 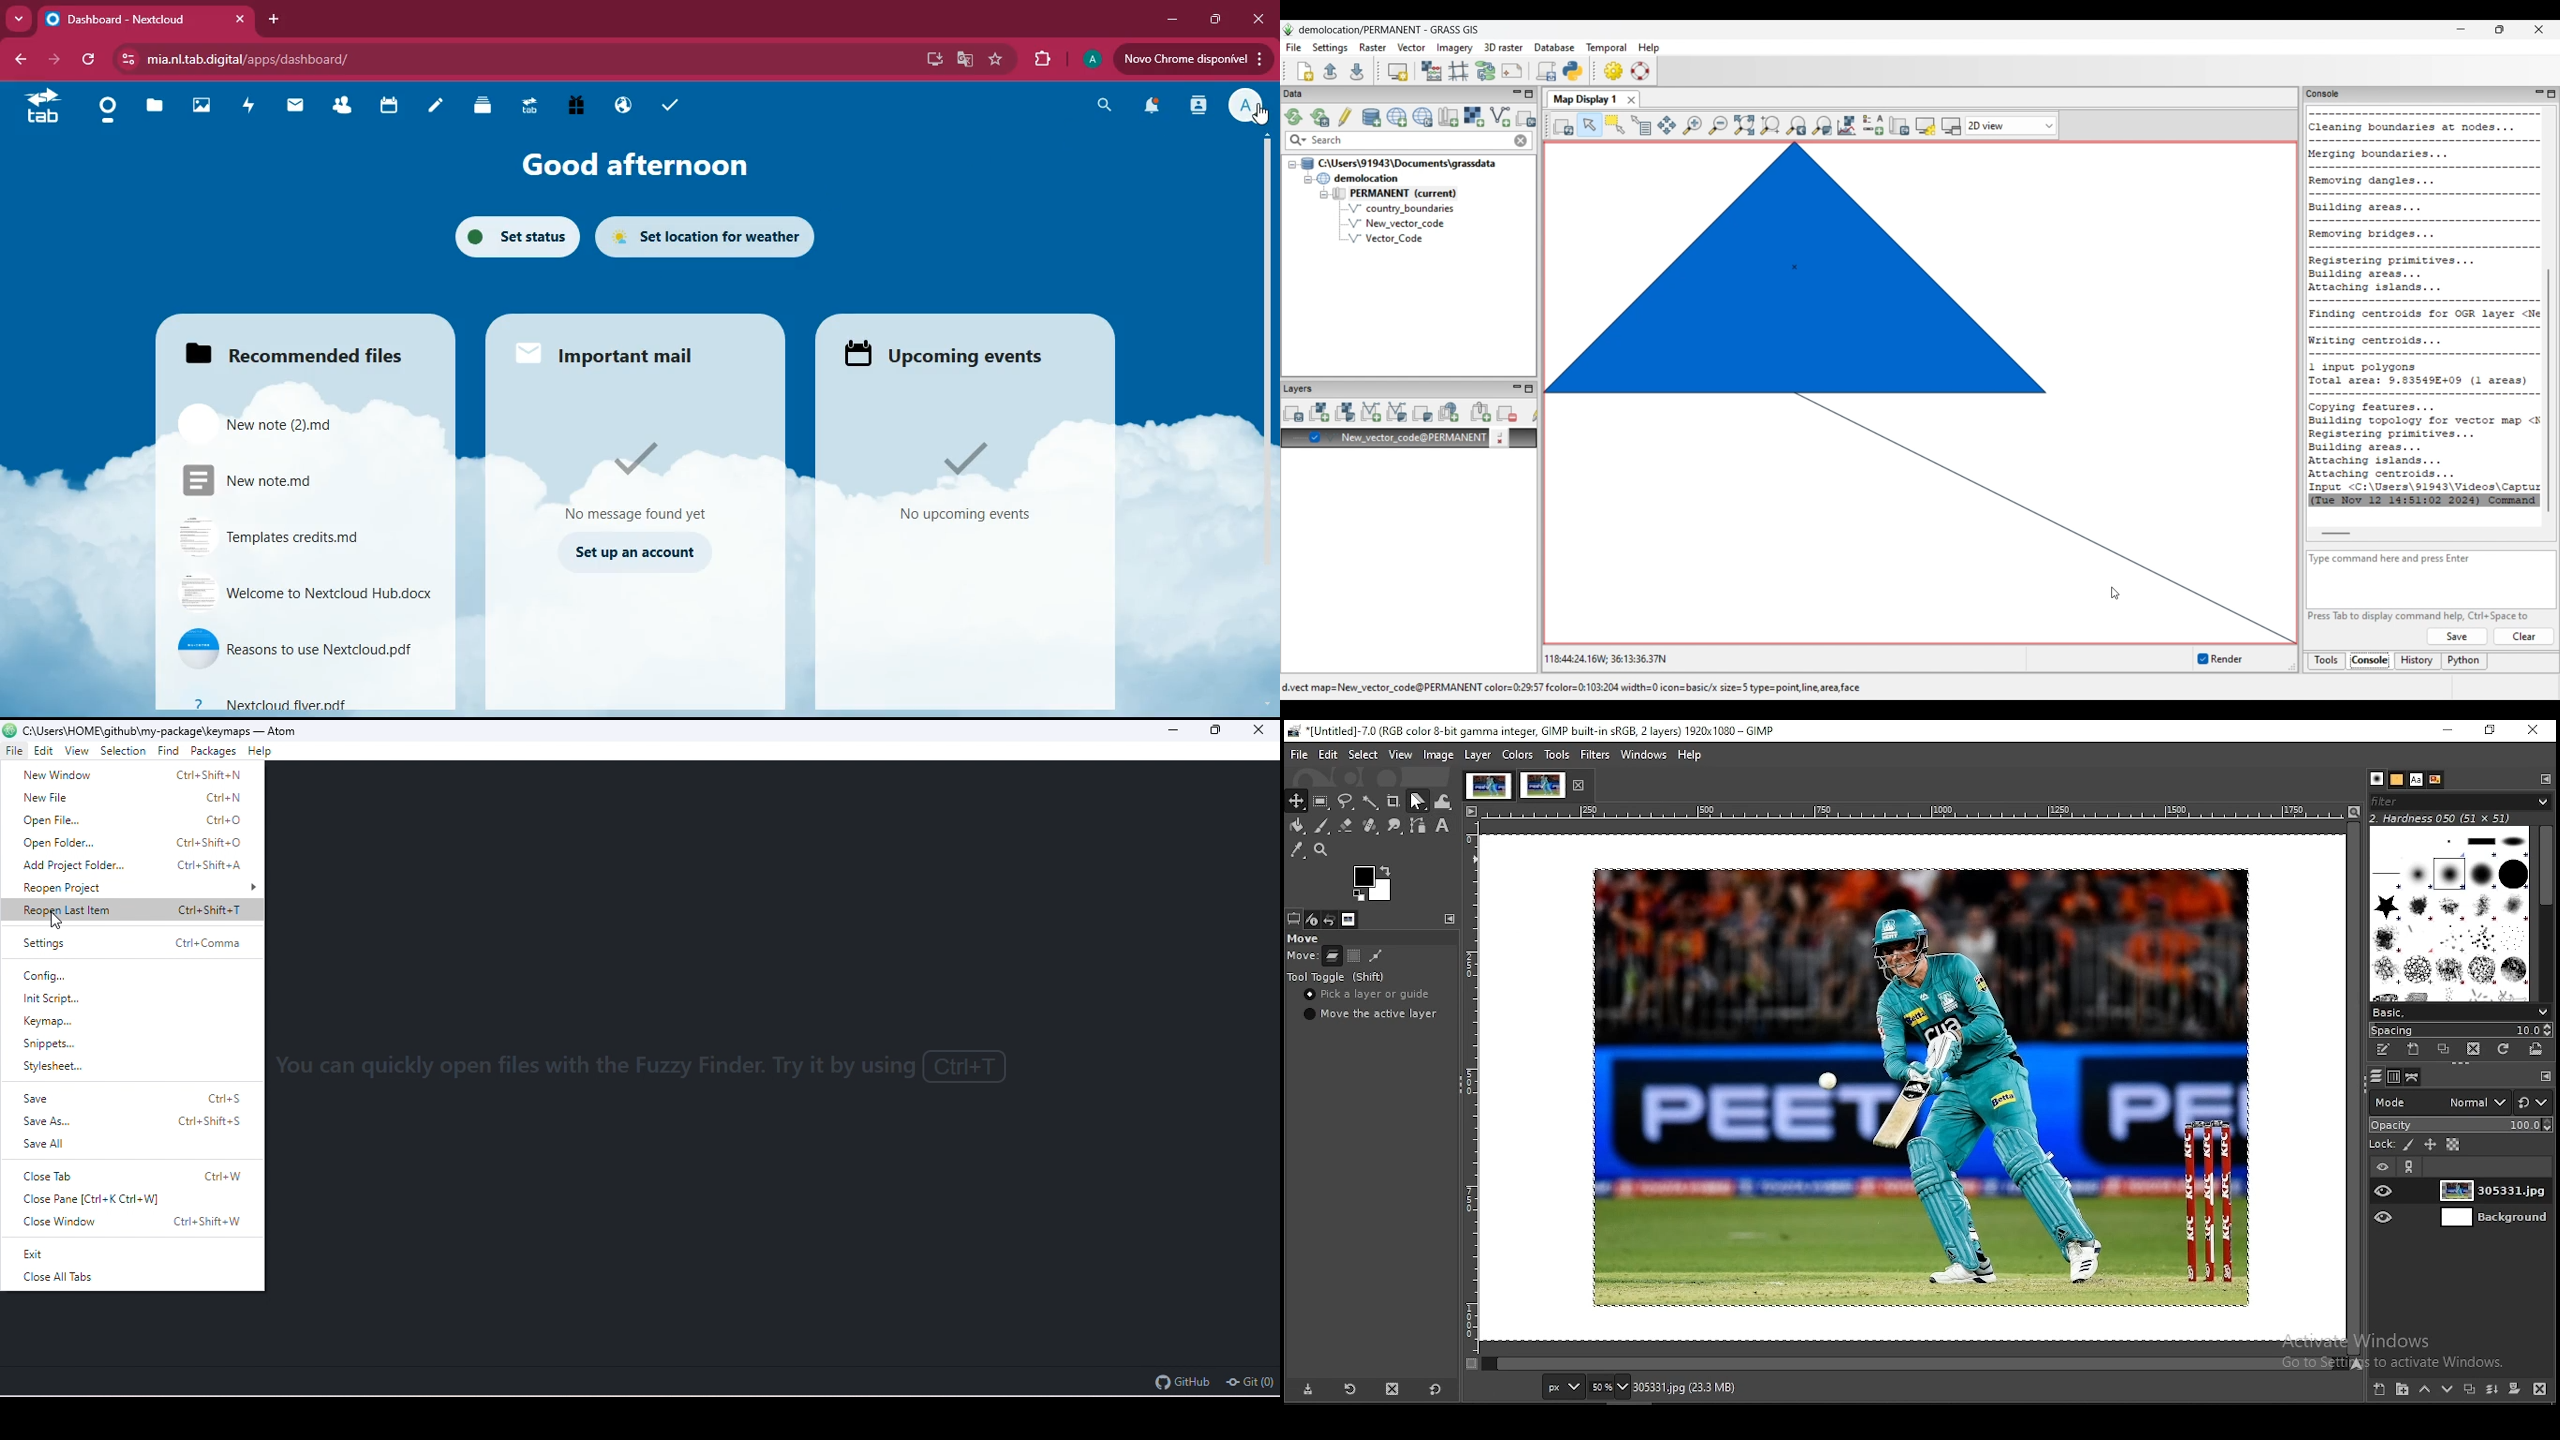 What do you see at coordinates (135, 944) in the screenshot?
I see `settings` at bounding box center [135, 944].